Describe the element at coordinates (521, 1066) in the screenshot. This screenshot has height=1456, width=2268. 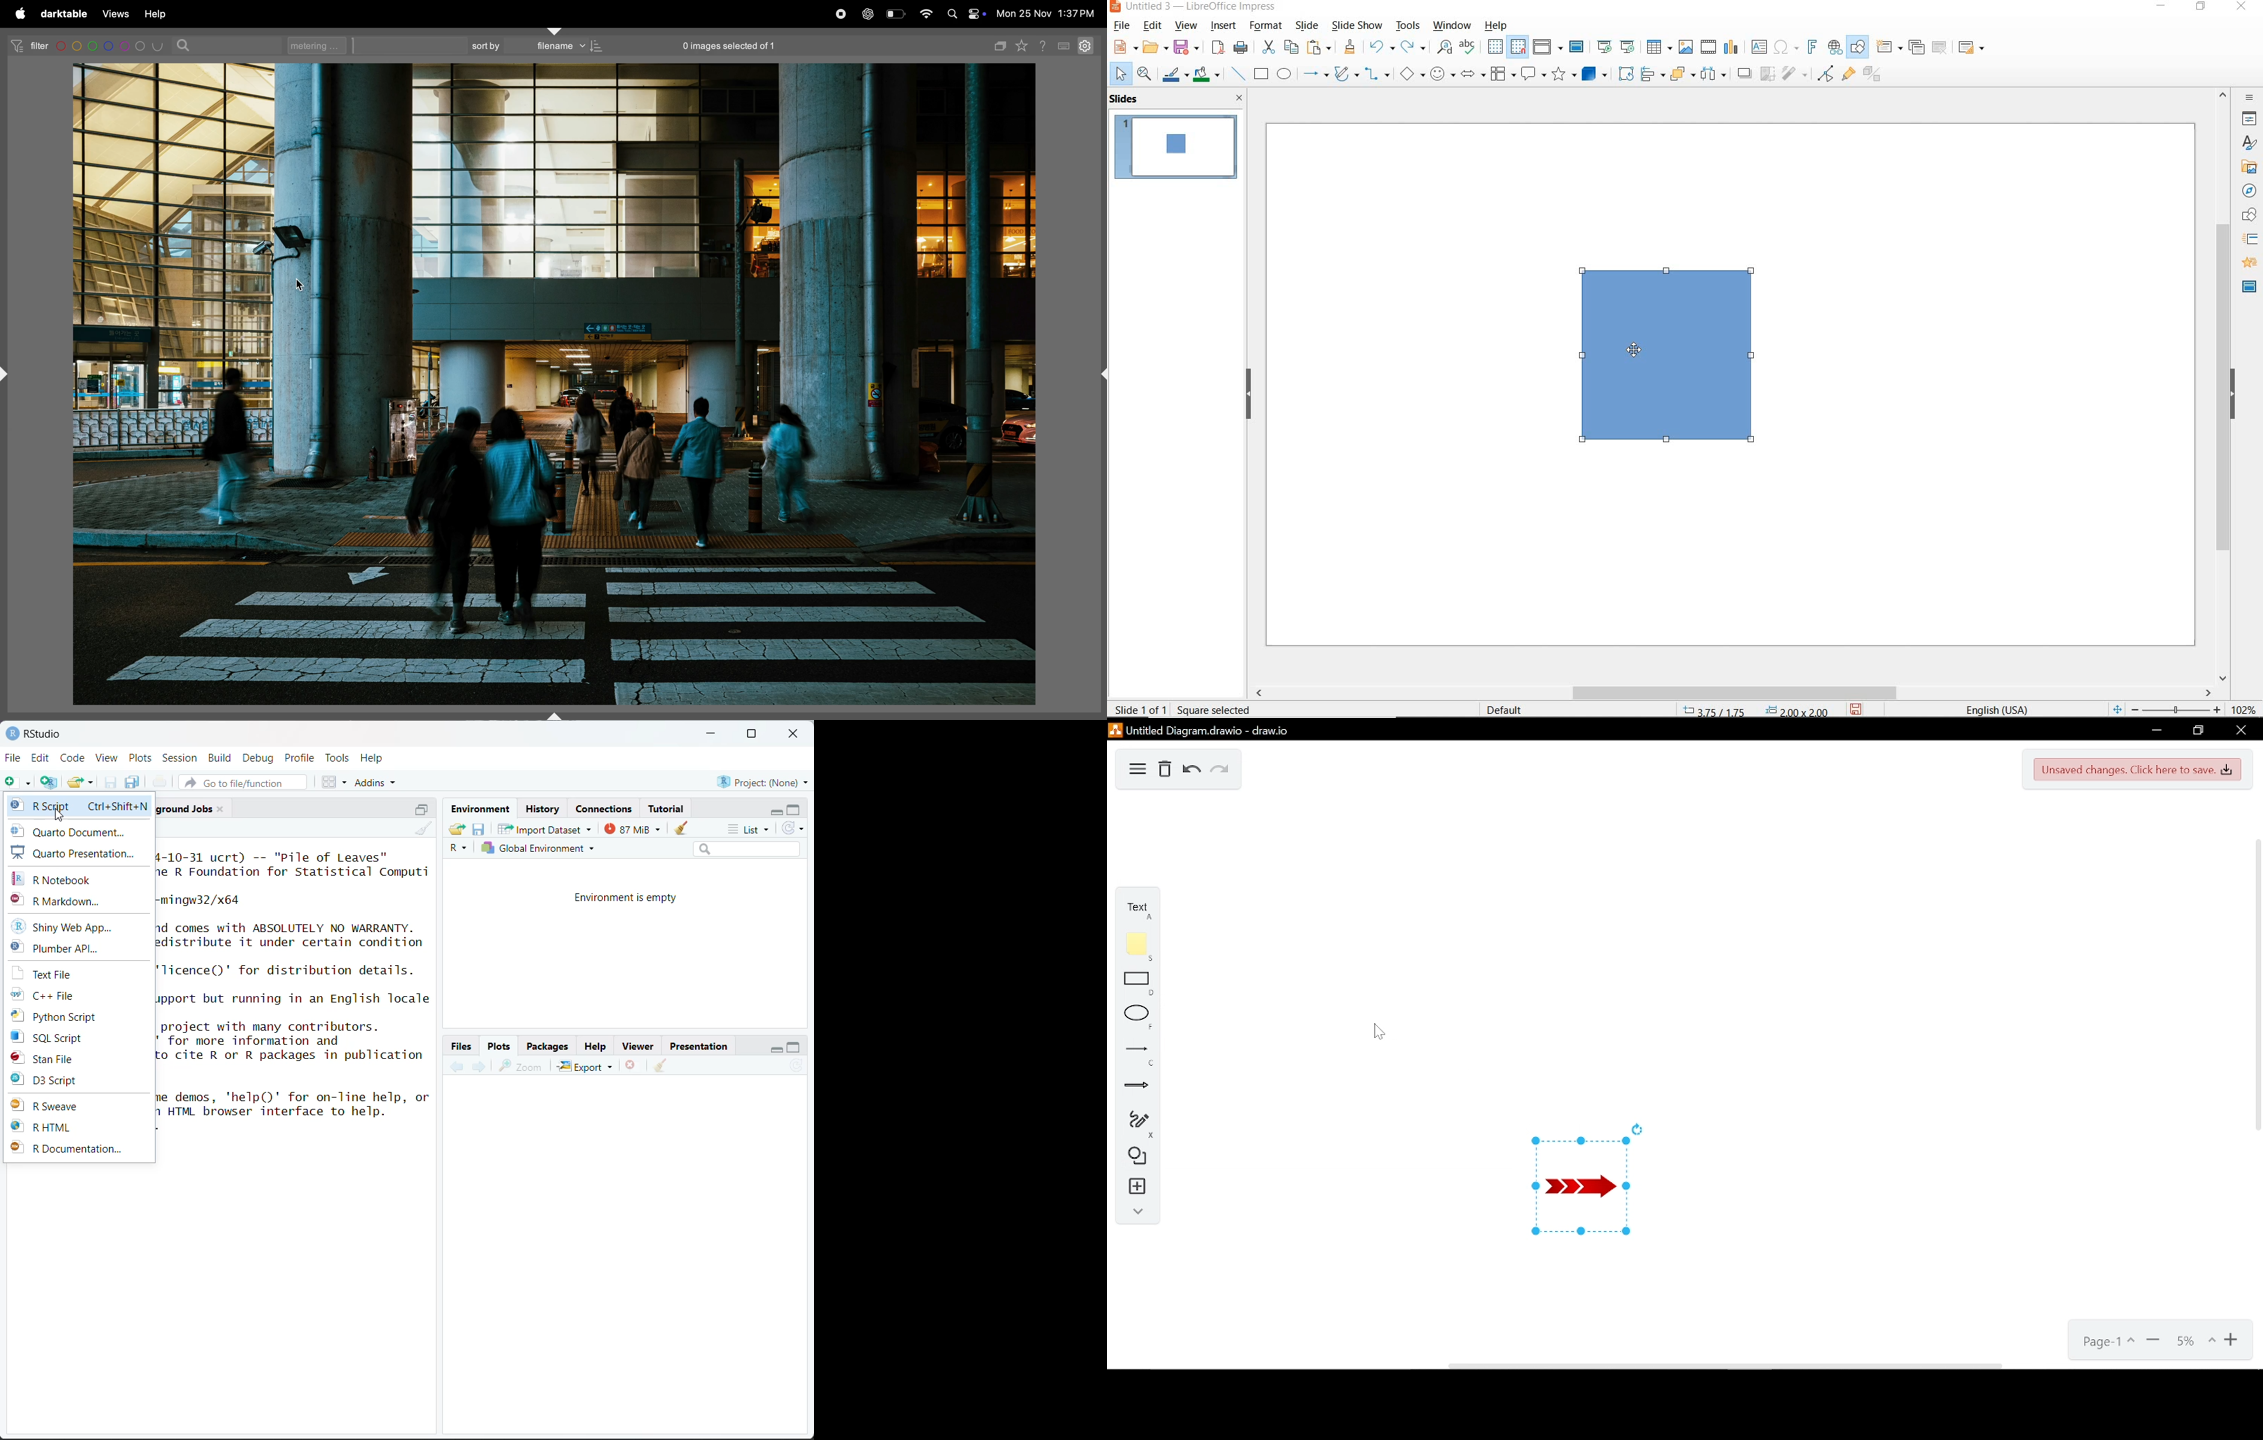
I see `zoom` at that location.